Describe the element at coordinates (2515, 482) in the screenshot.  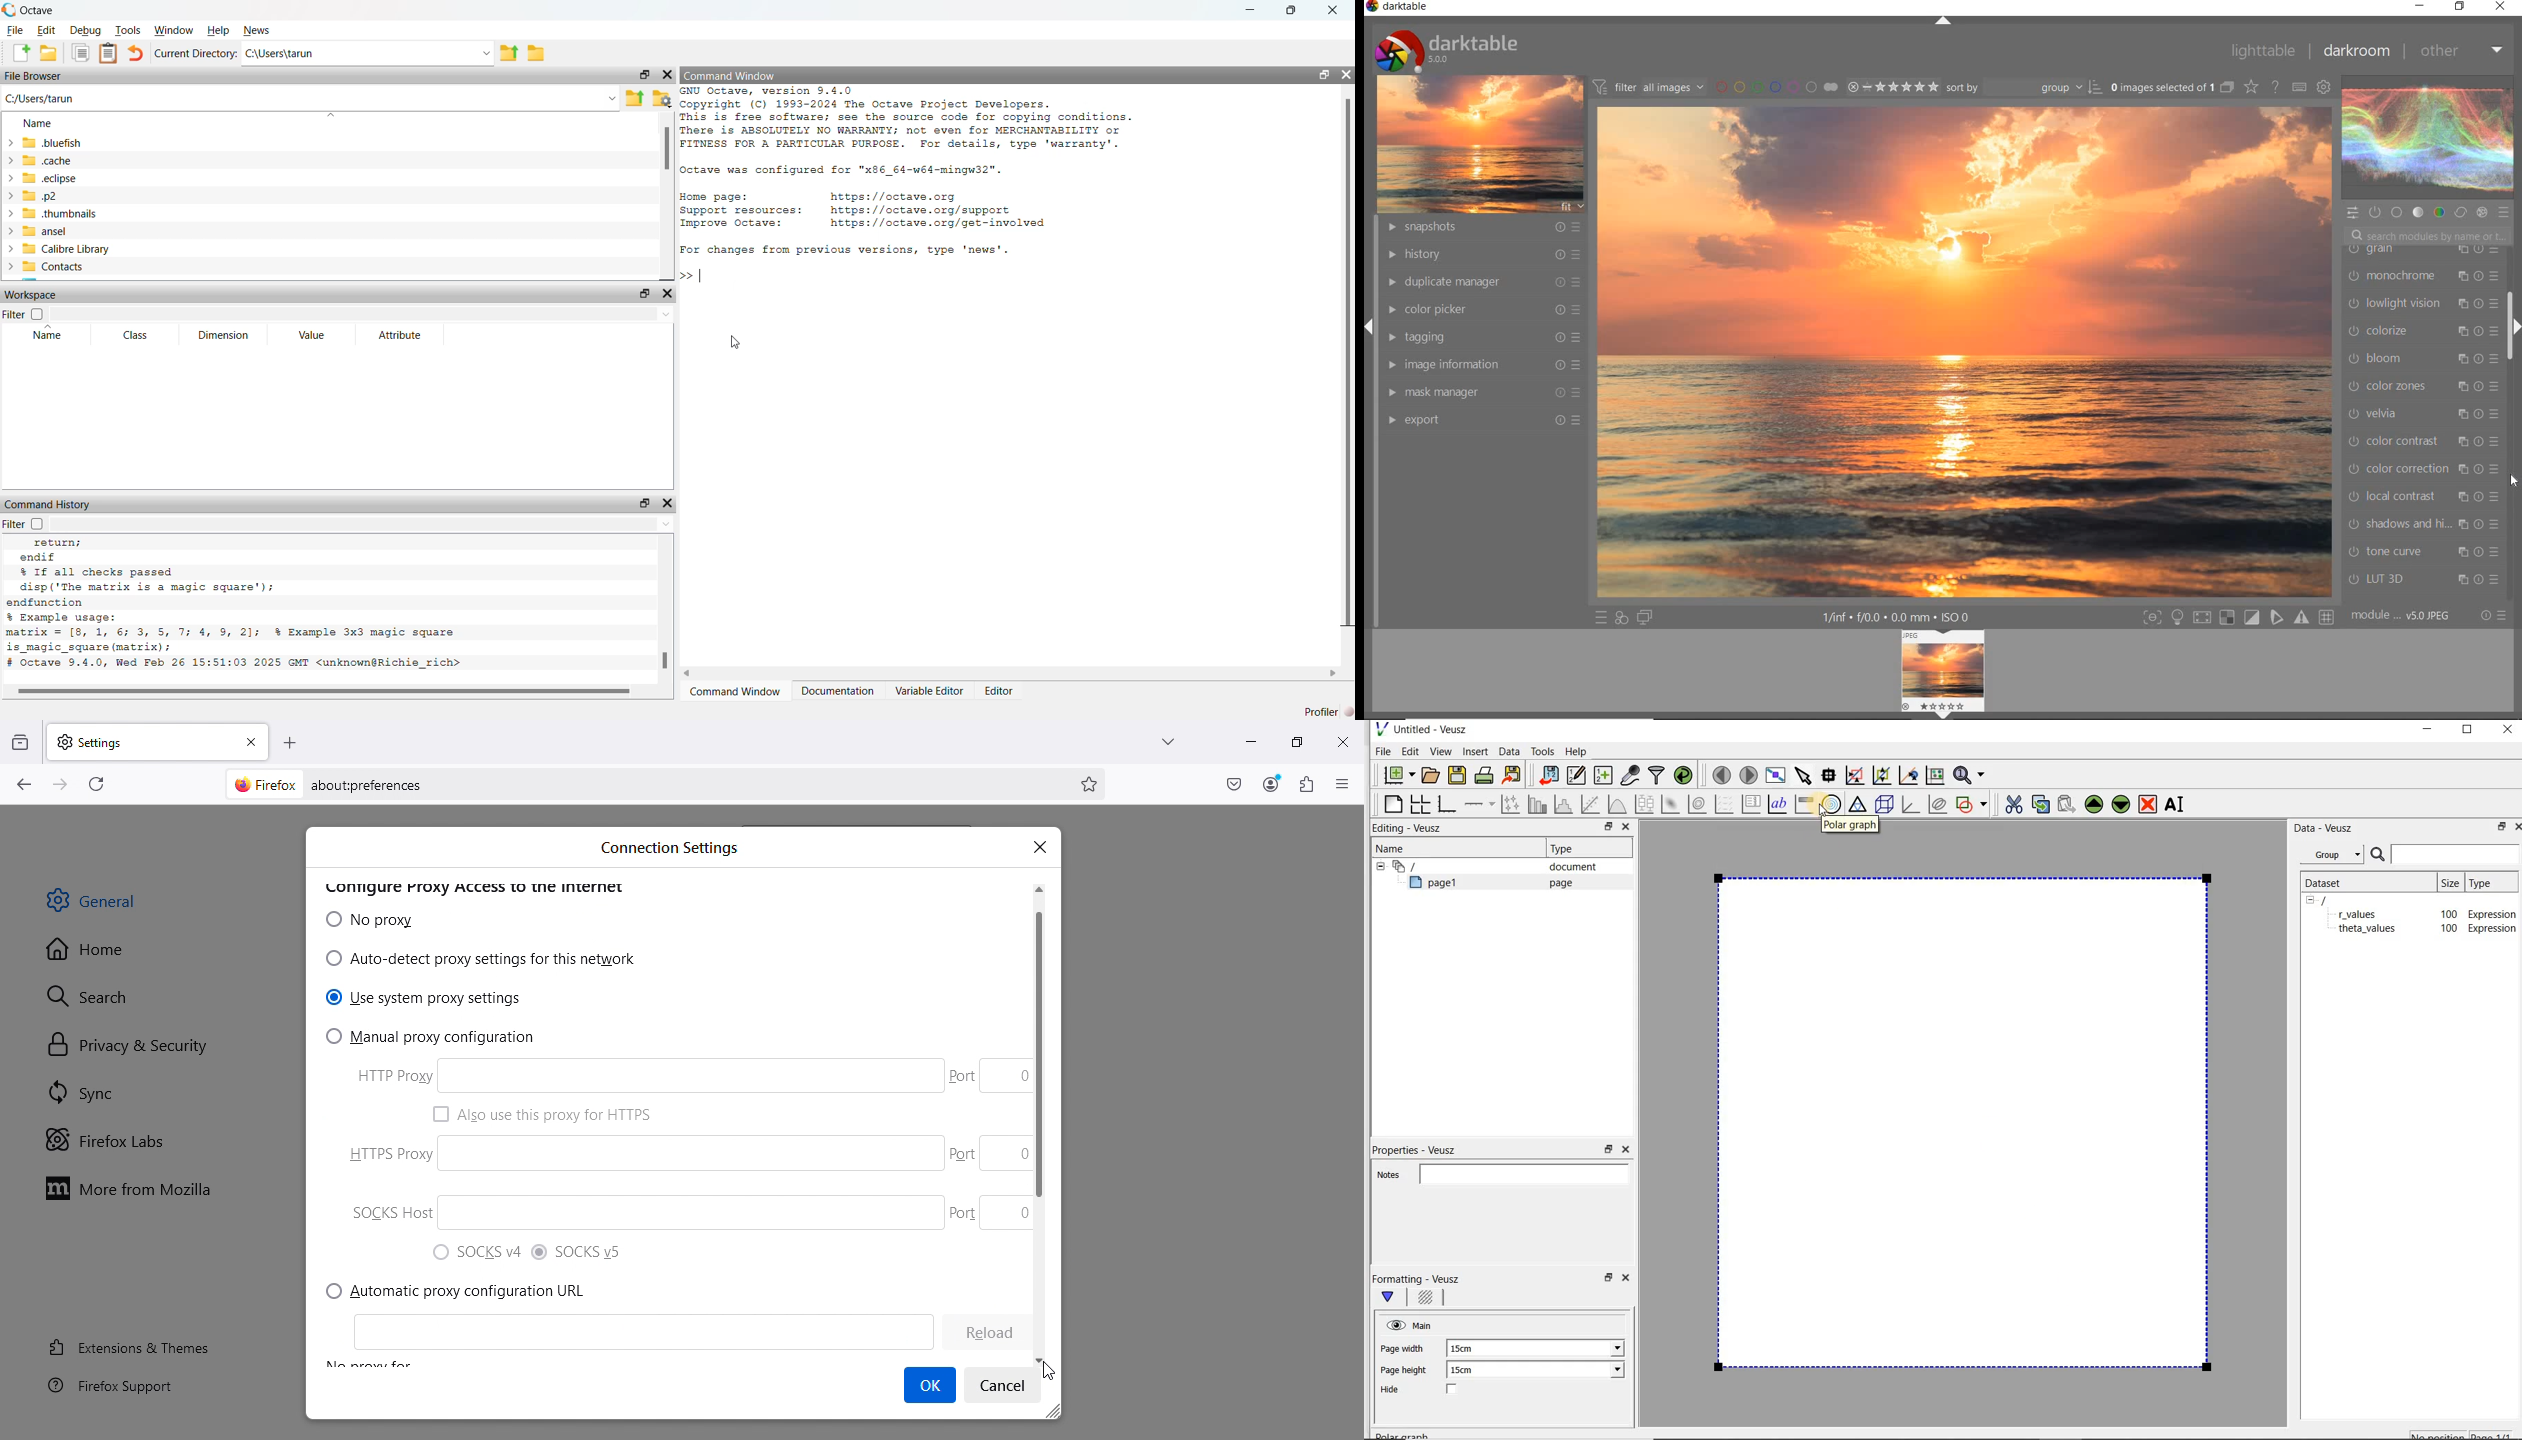
I see `CURSOR POSITION` at that location.